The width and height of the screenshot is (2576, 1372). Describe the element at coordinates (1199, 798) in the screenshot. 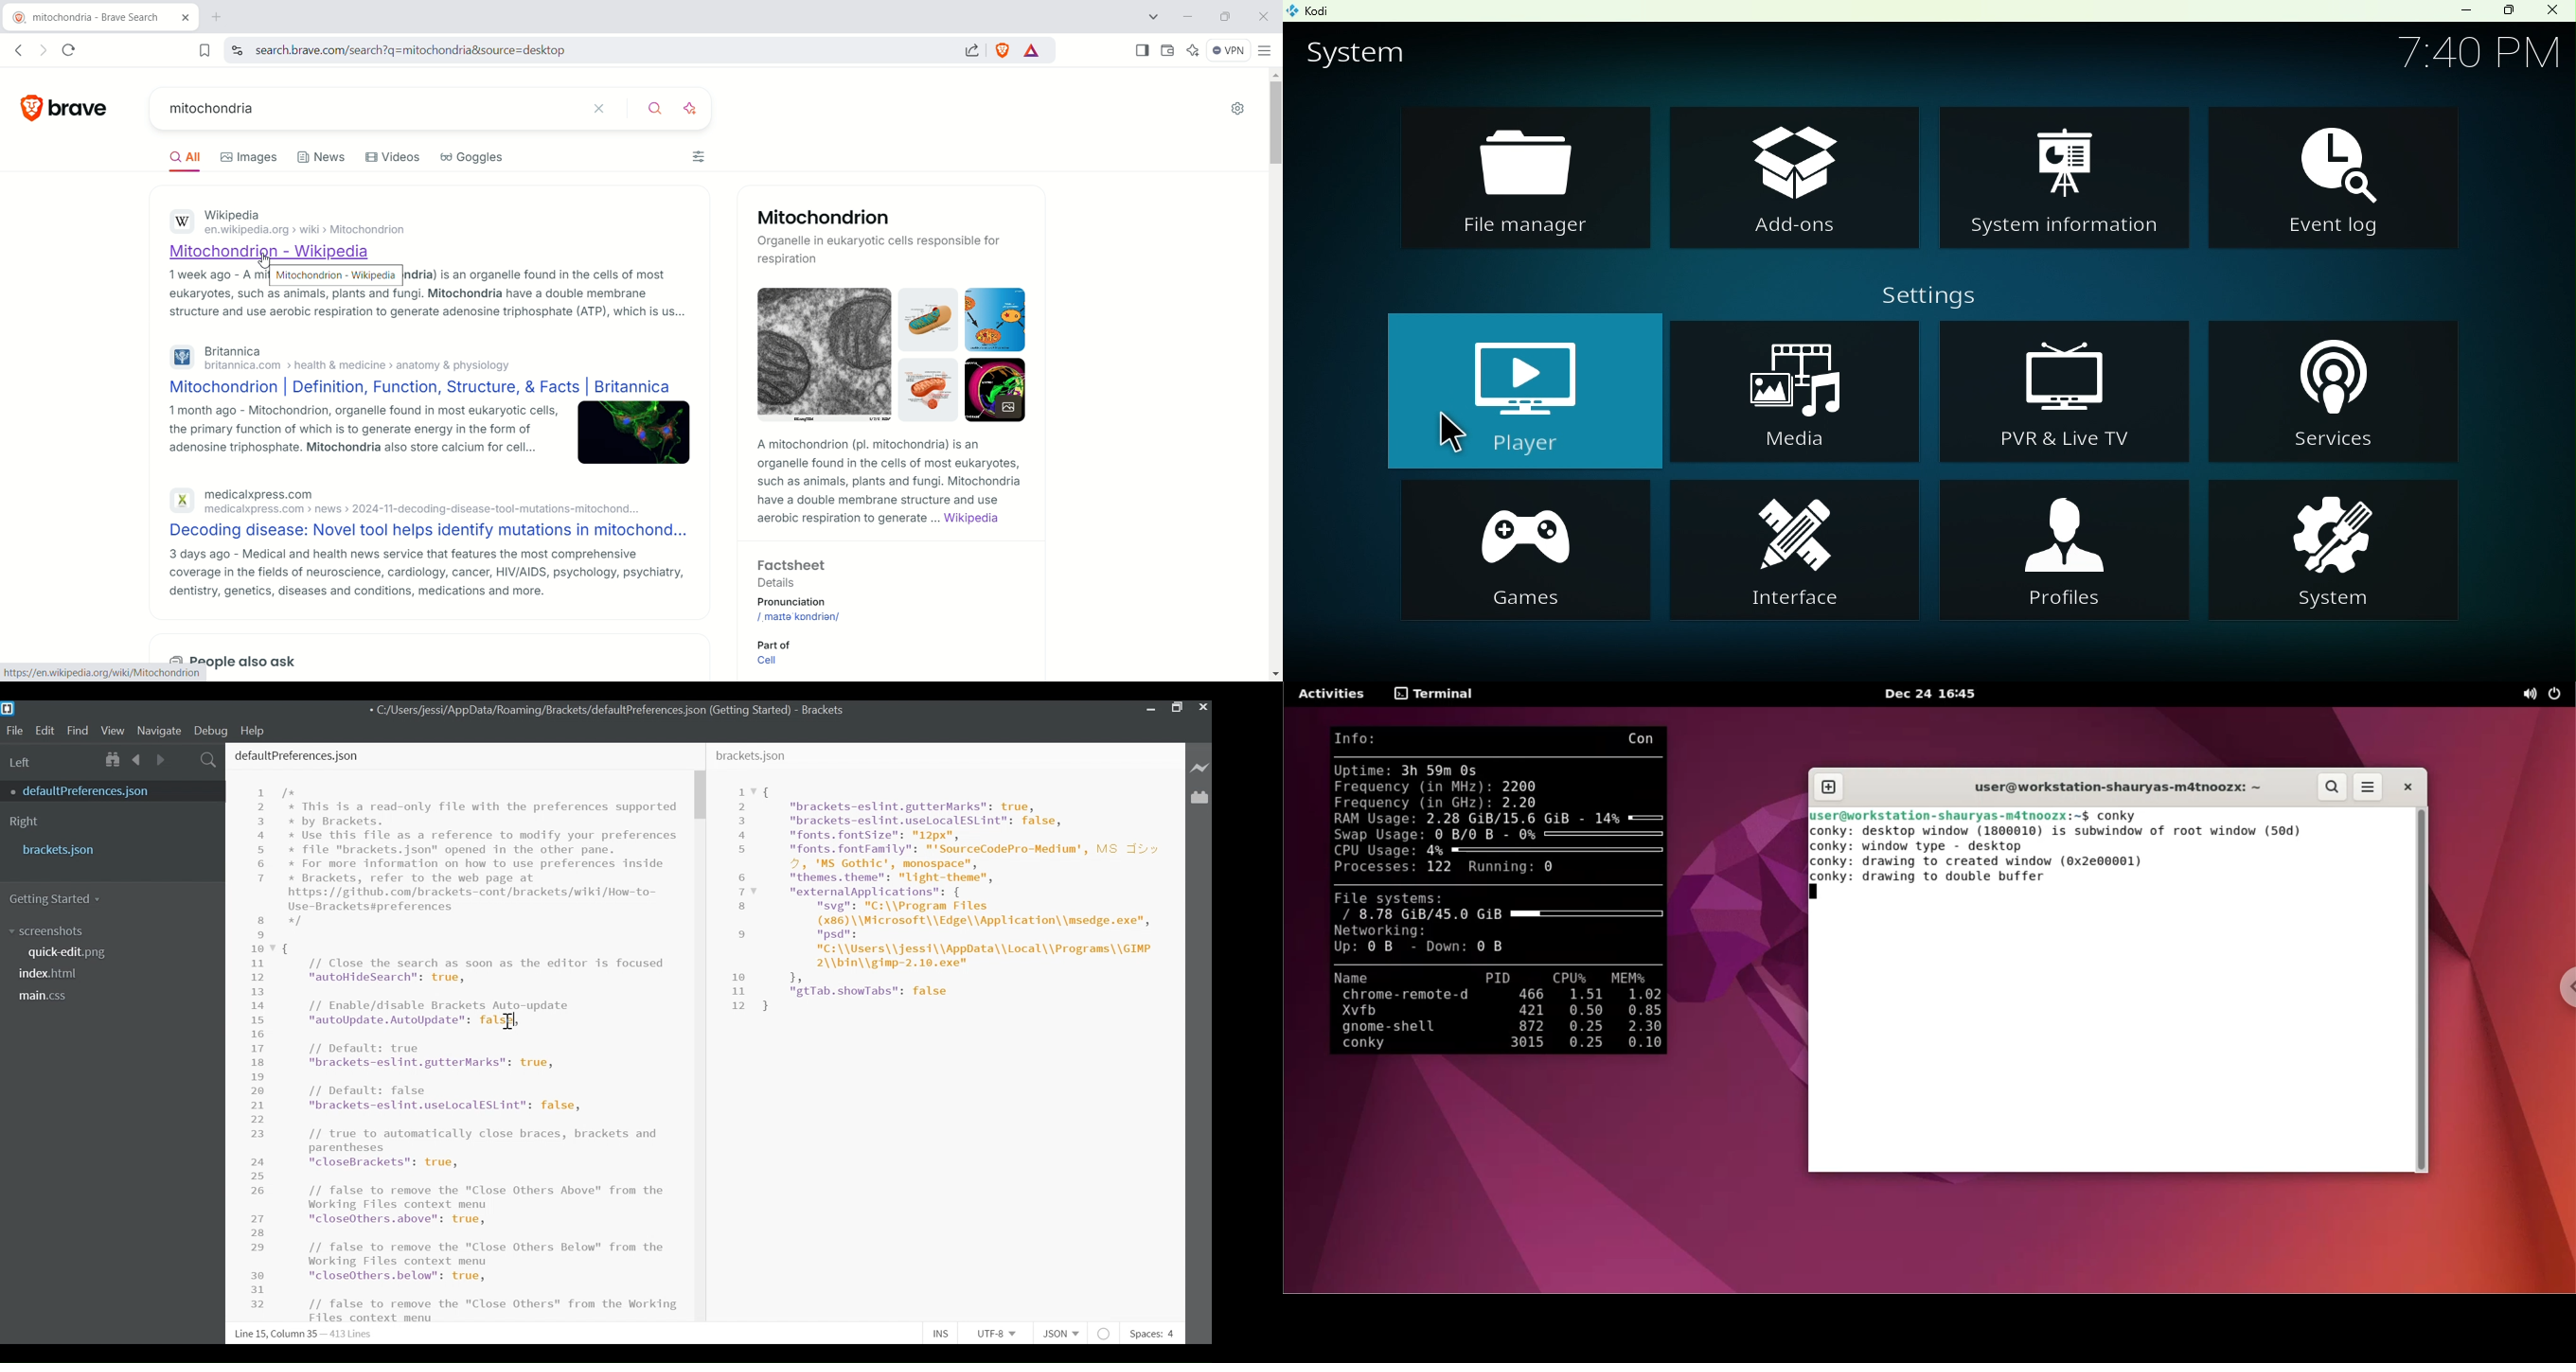

I see `Manage Extensions` at that location.